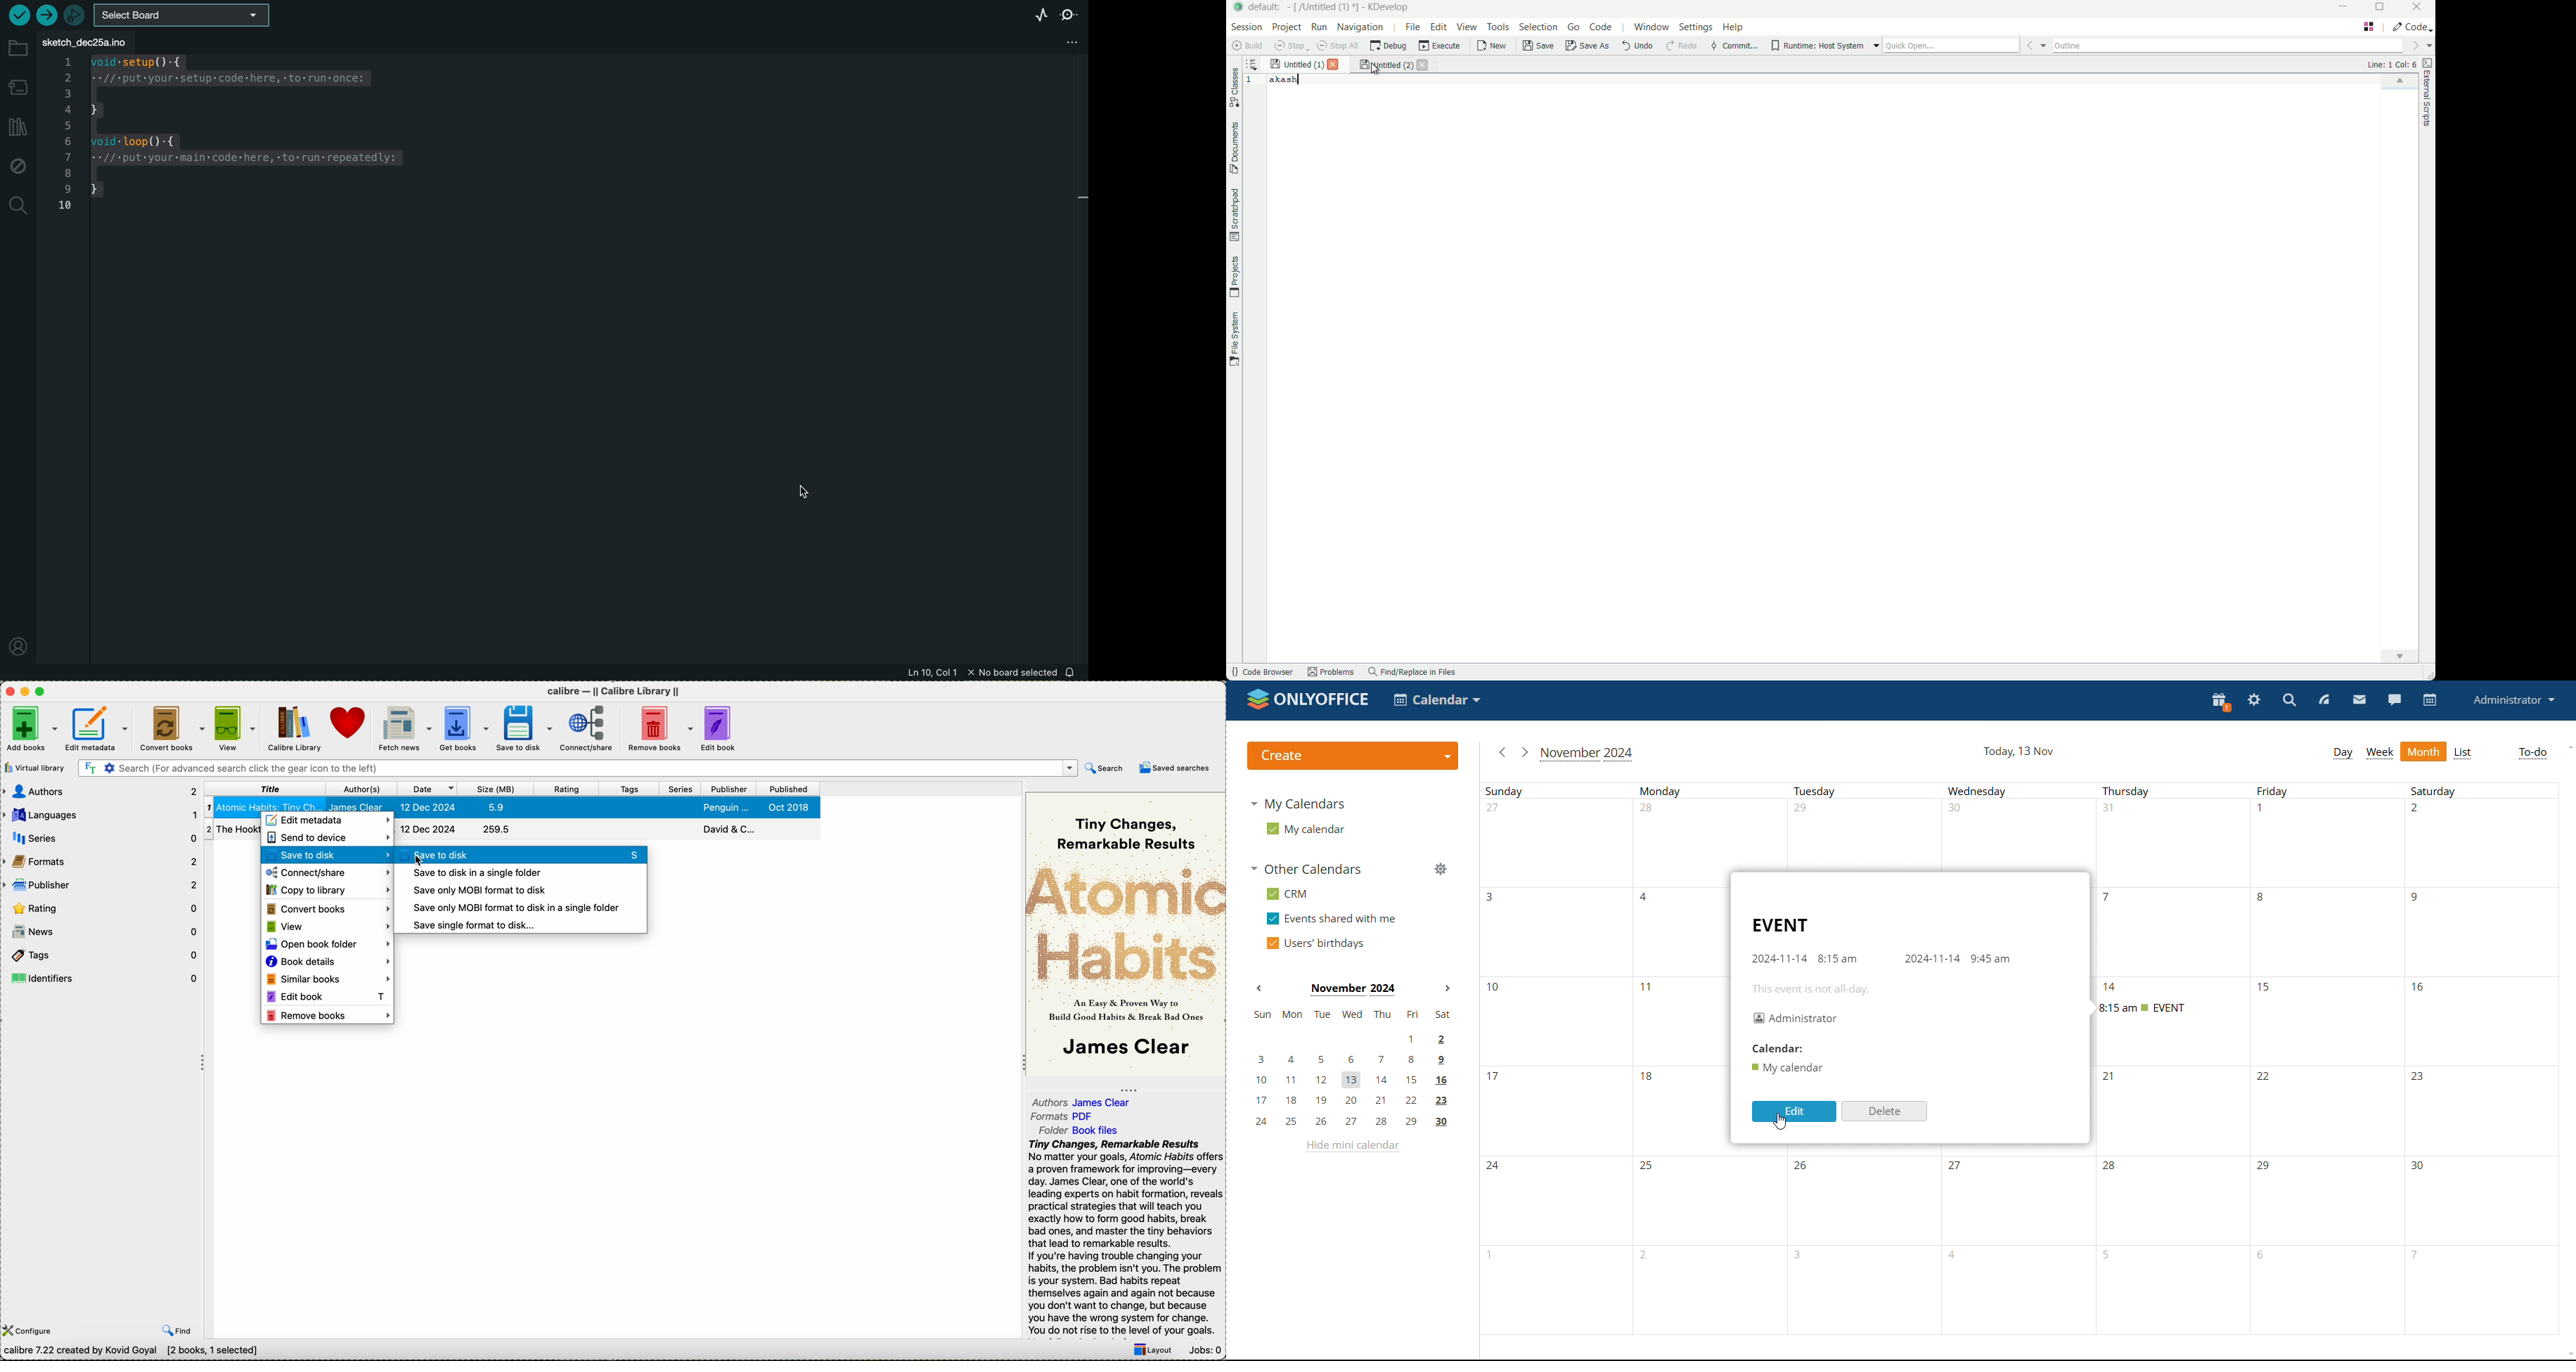 The width and height of the screenshot is (2576, 1372). Describe the element at coordinates (1352, 757) in the screenshot. I see `create` at that location.